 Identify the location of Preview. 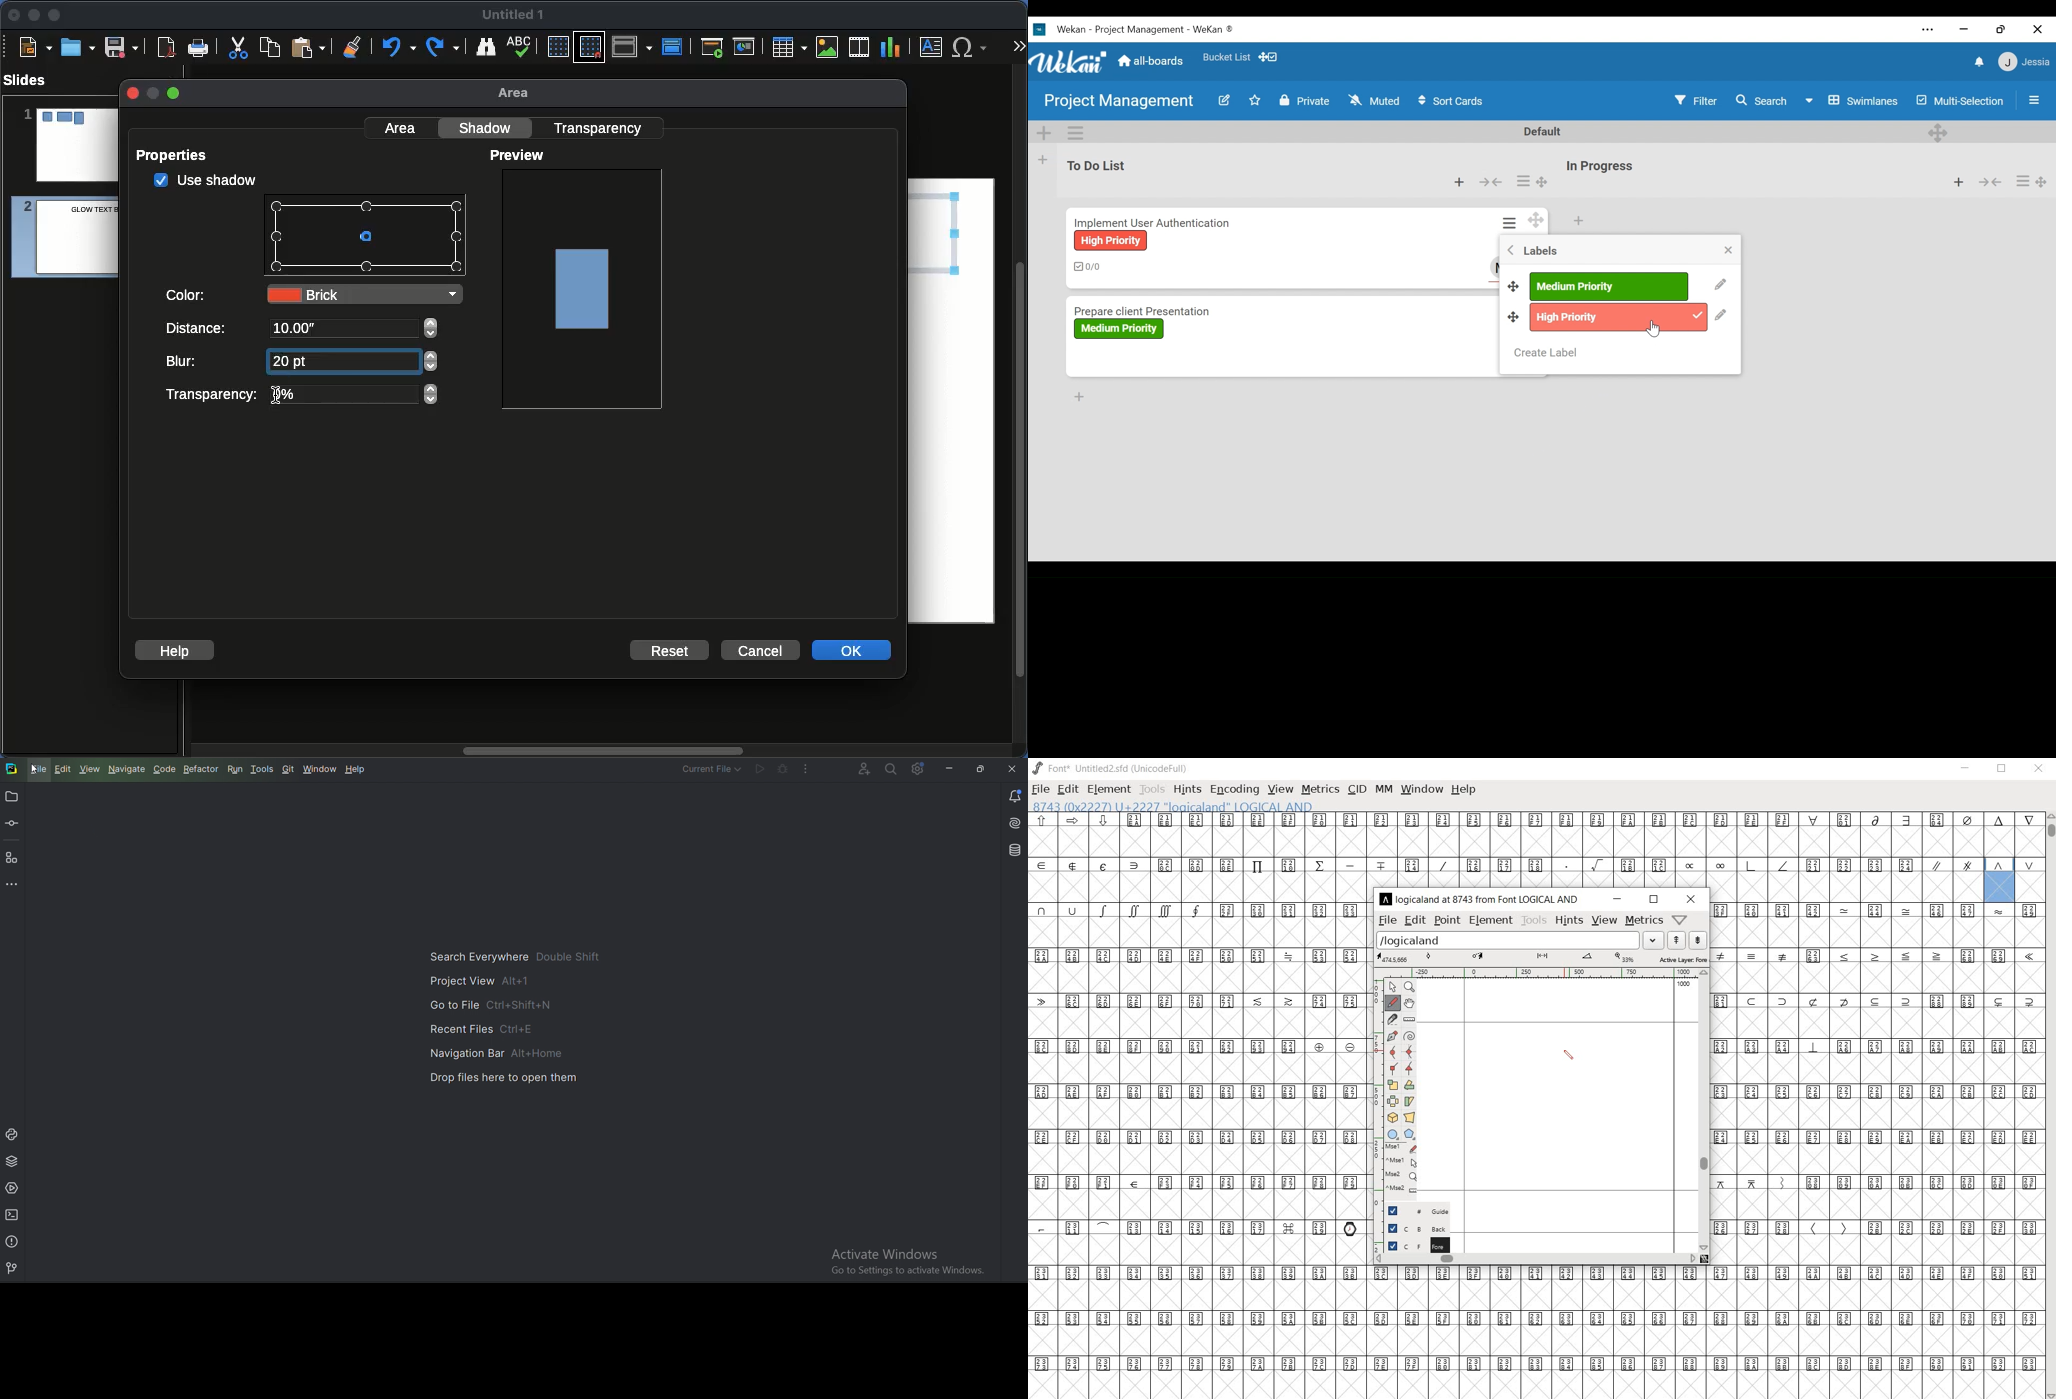
(520, 156).